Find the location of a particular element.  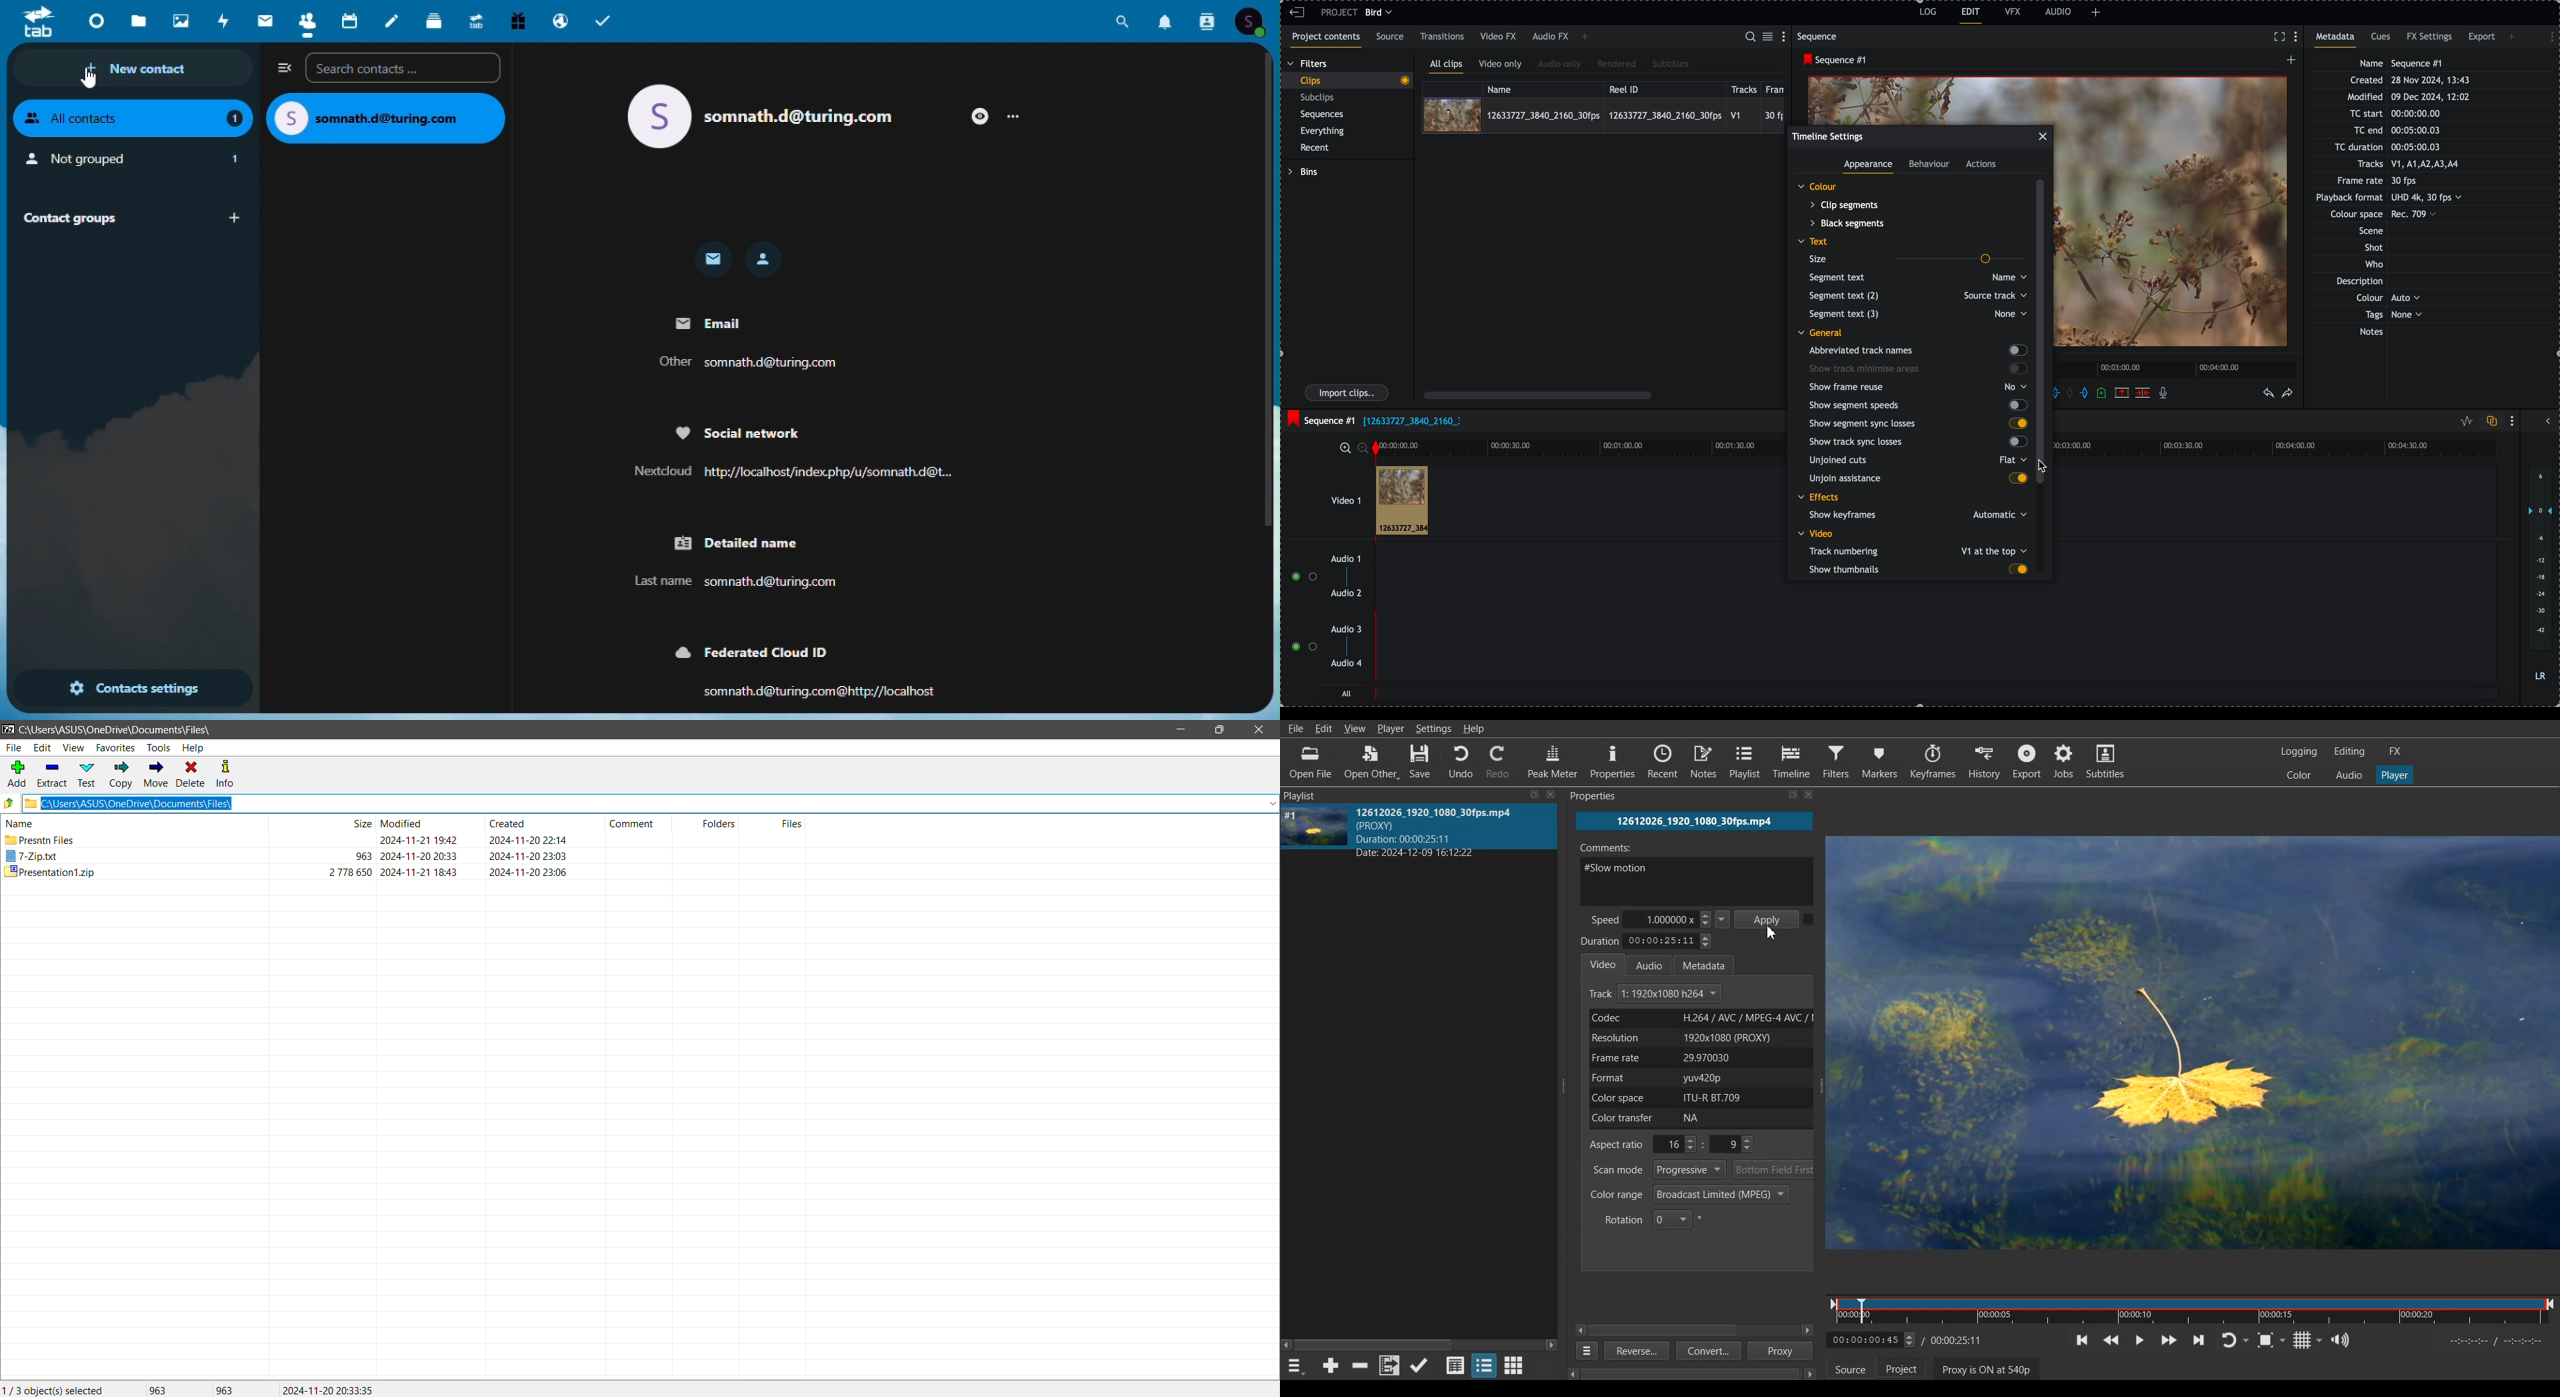

track numbering is located at coordinates (1917, 552).